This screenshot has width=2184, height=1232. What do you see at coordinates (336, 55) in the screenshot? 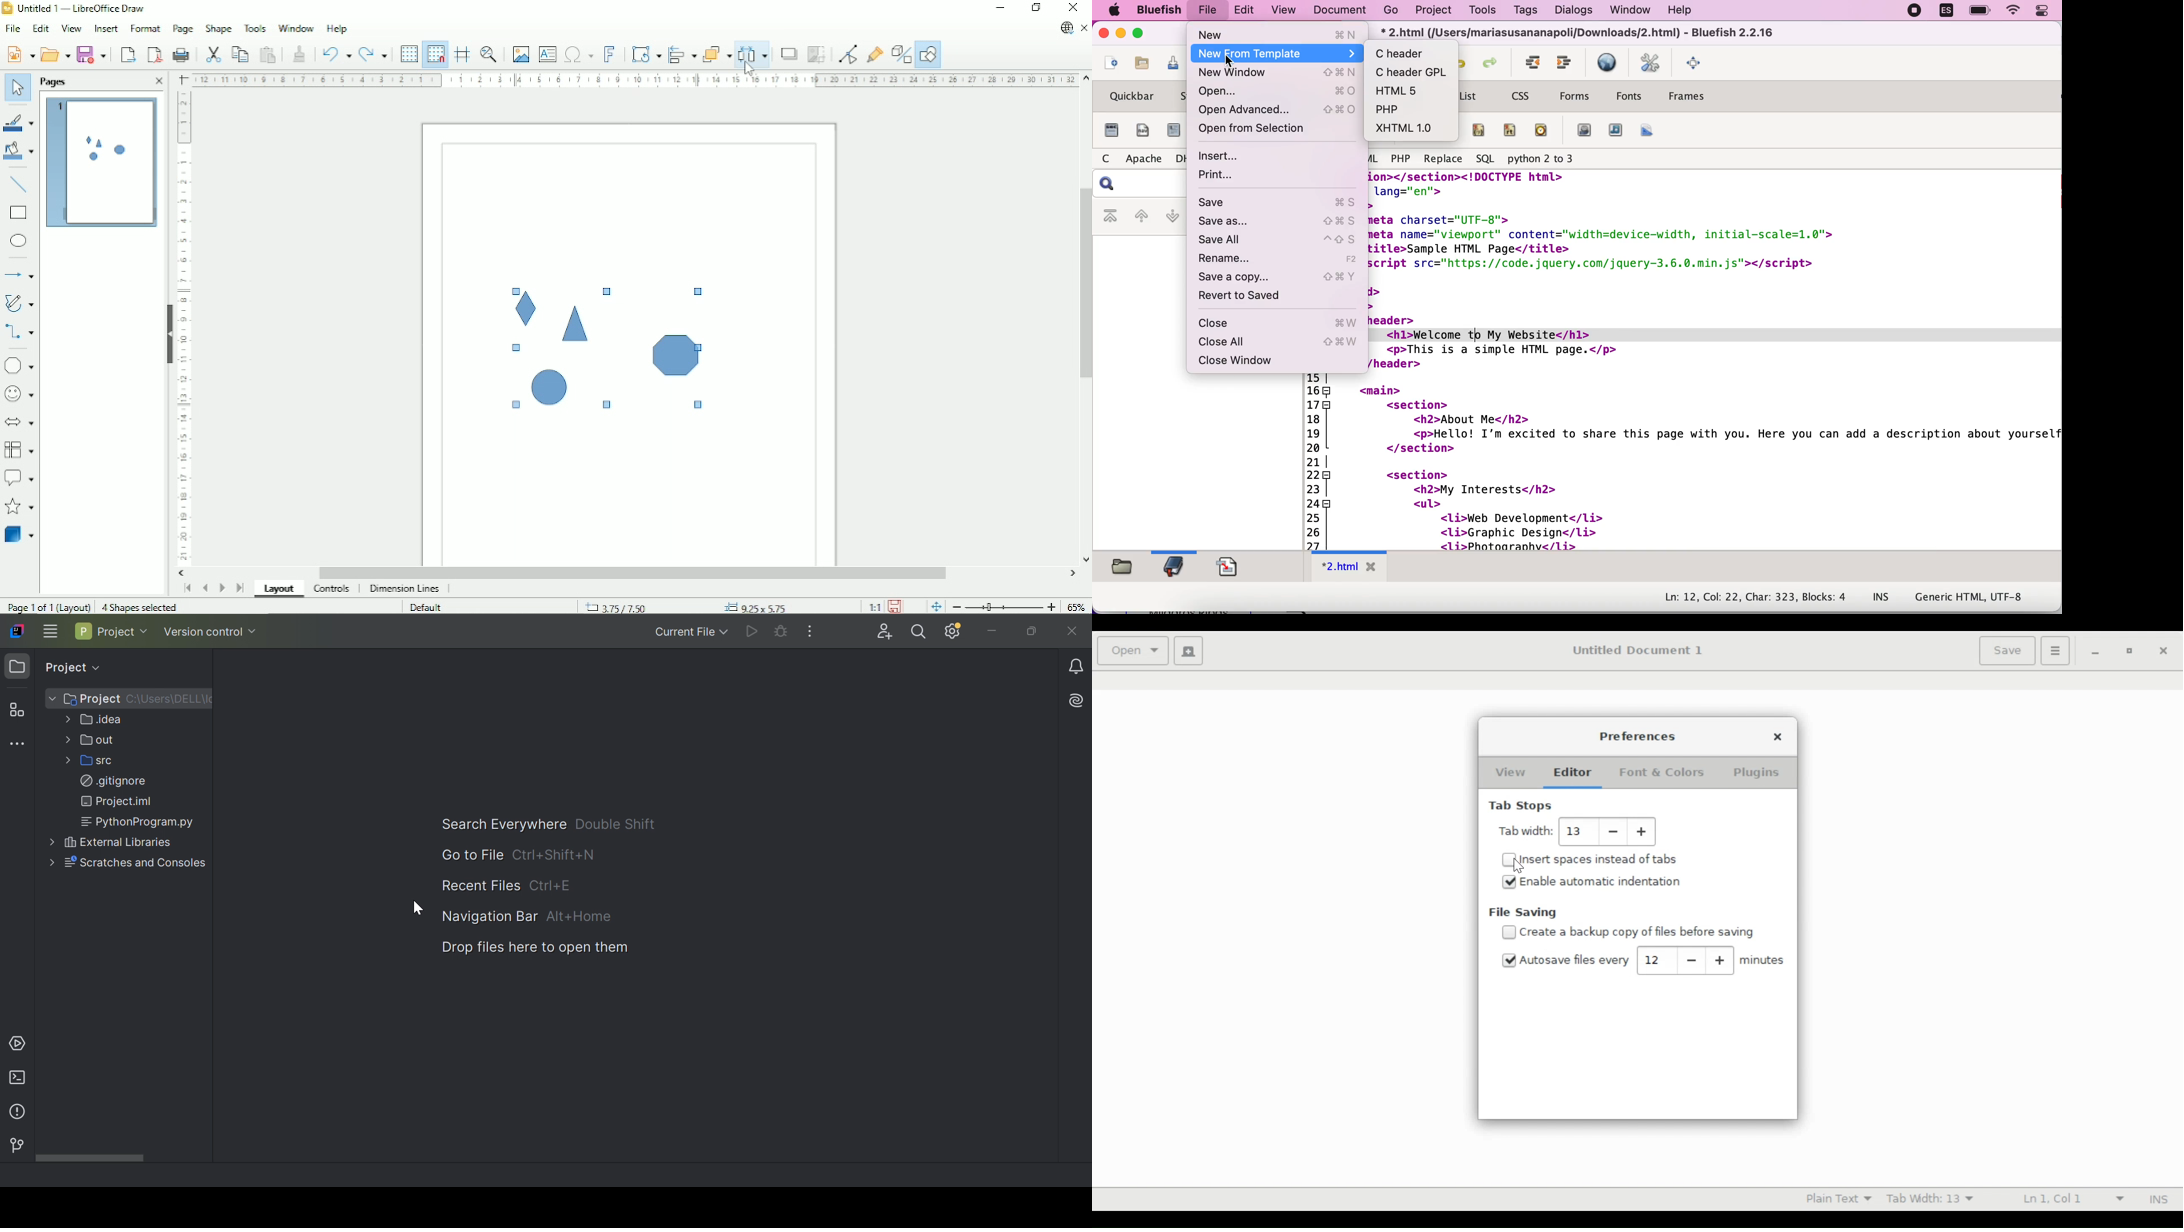
I see `Undo` at bounding box center [336, 55].